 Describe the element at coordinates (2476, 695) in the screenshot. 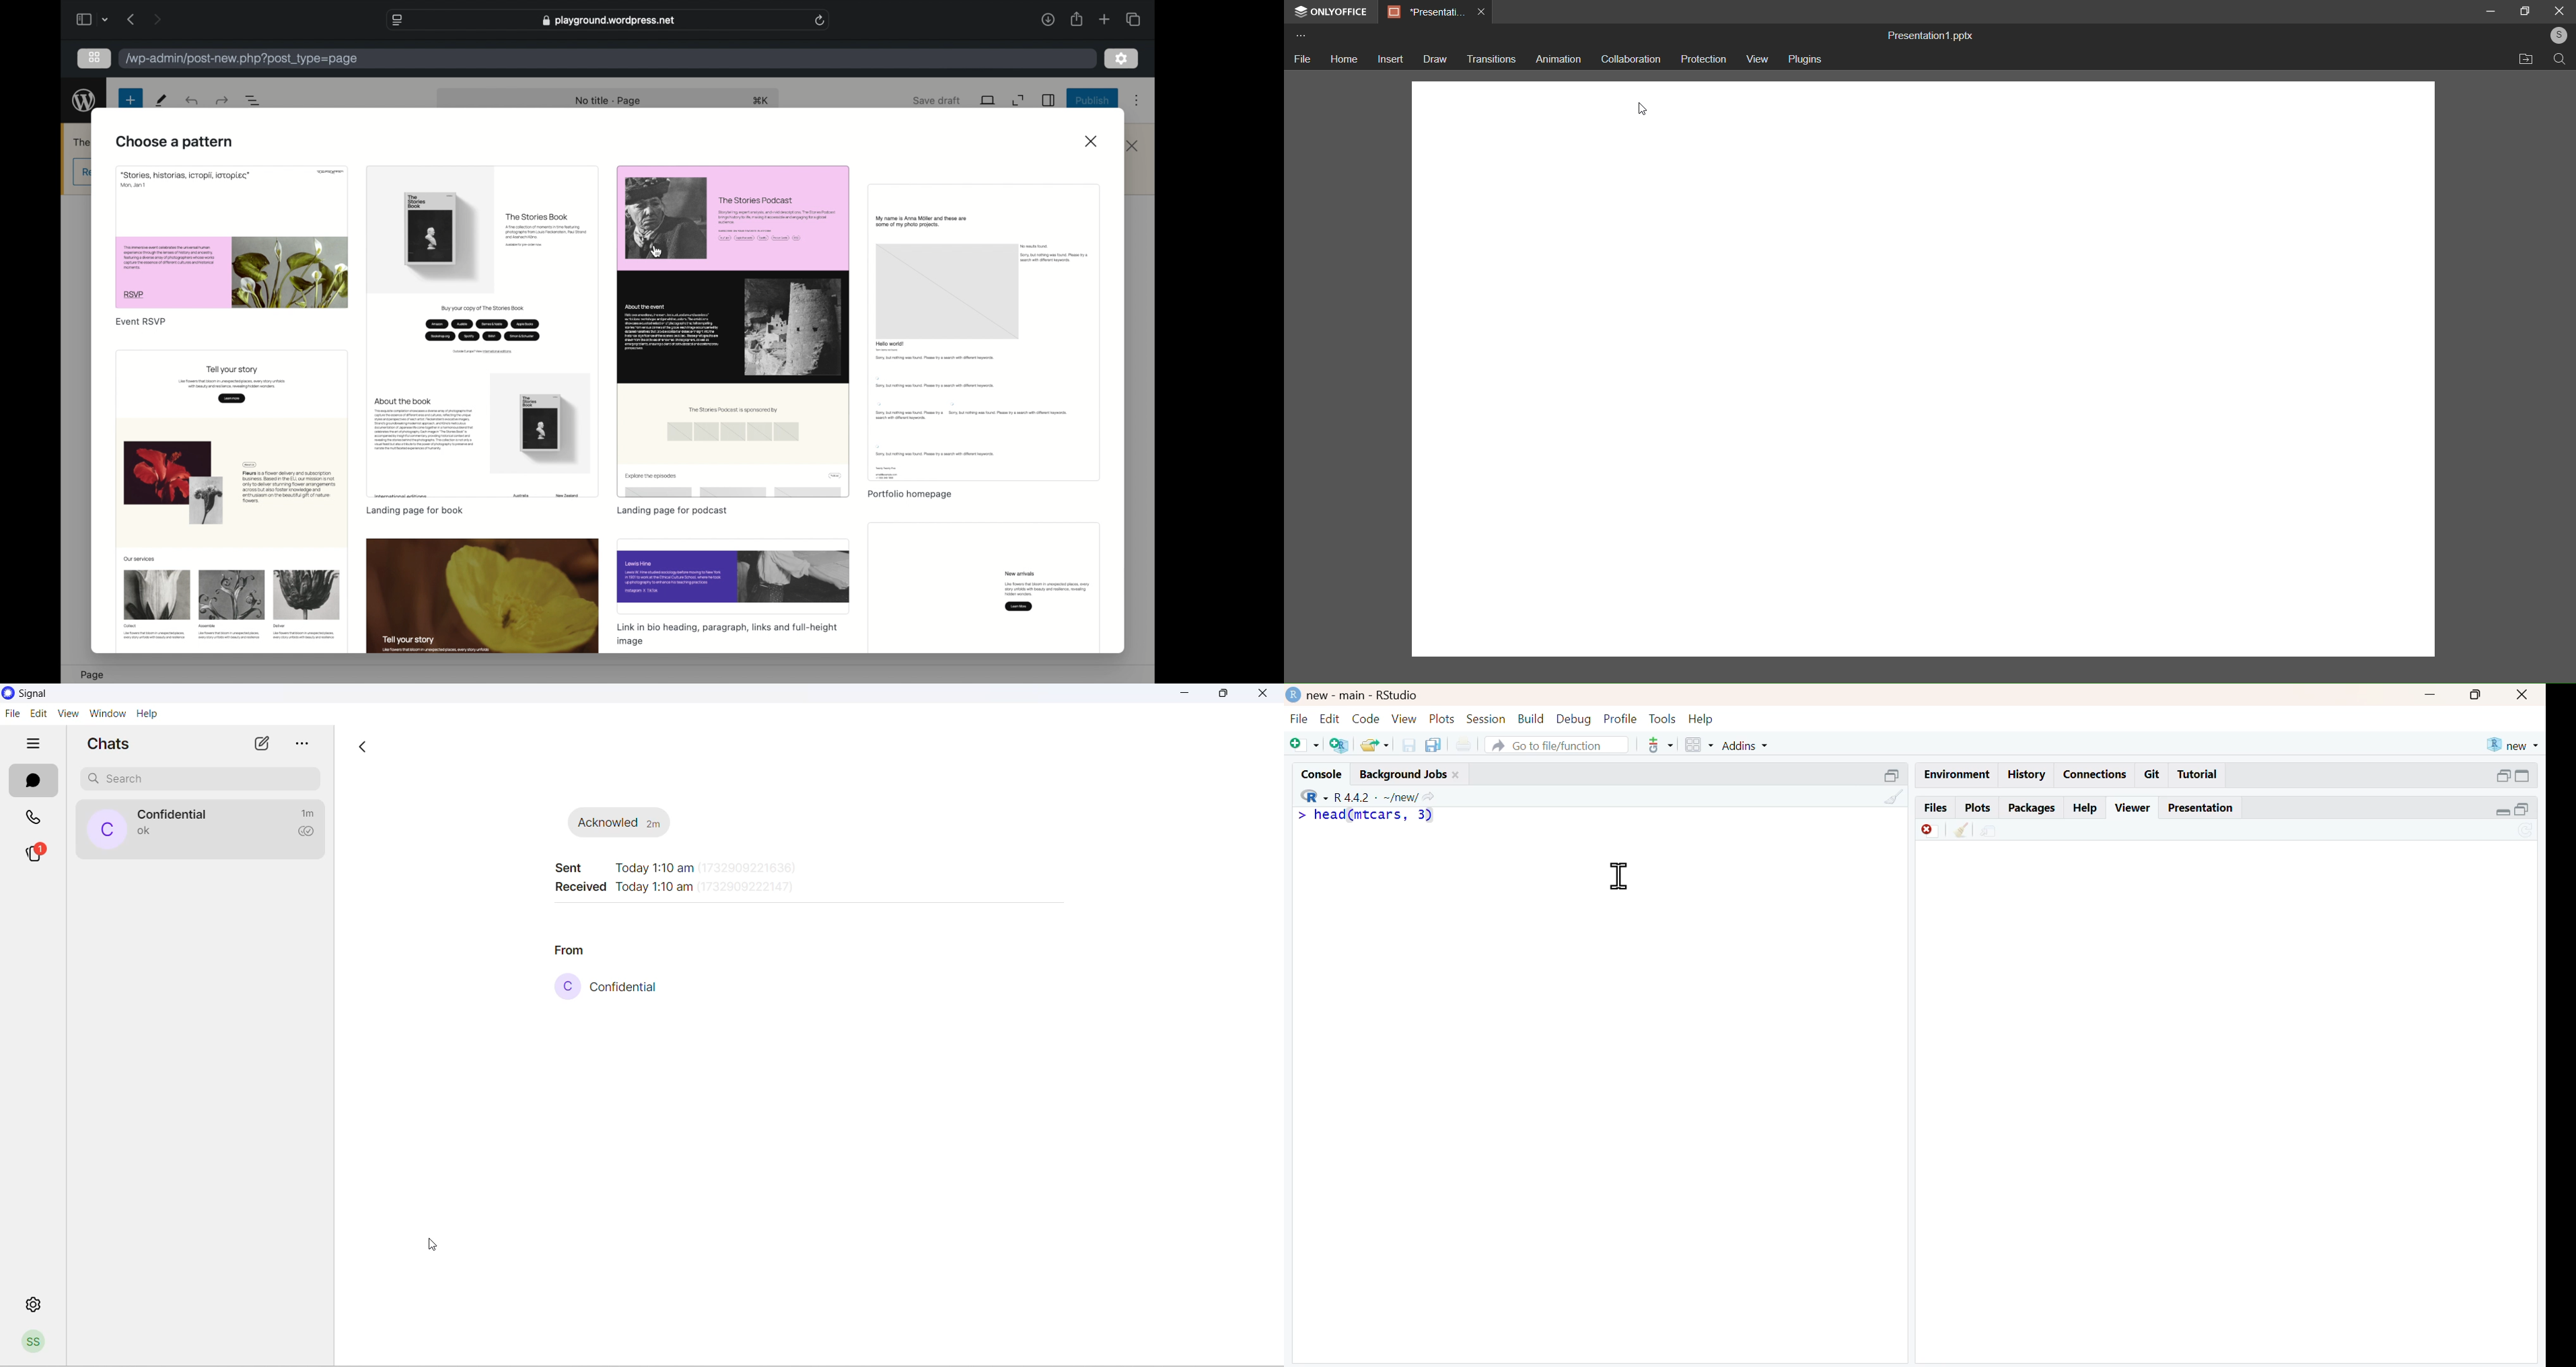

I see `maximize` at that location.